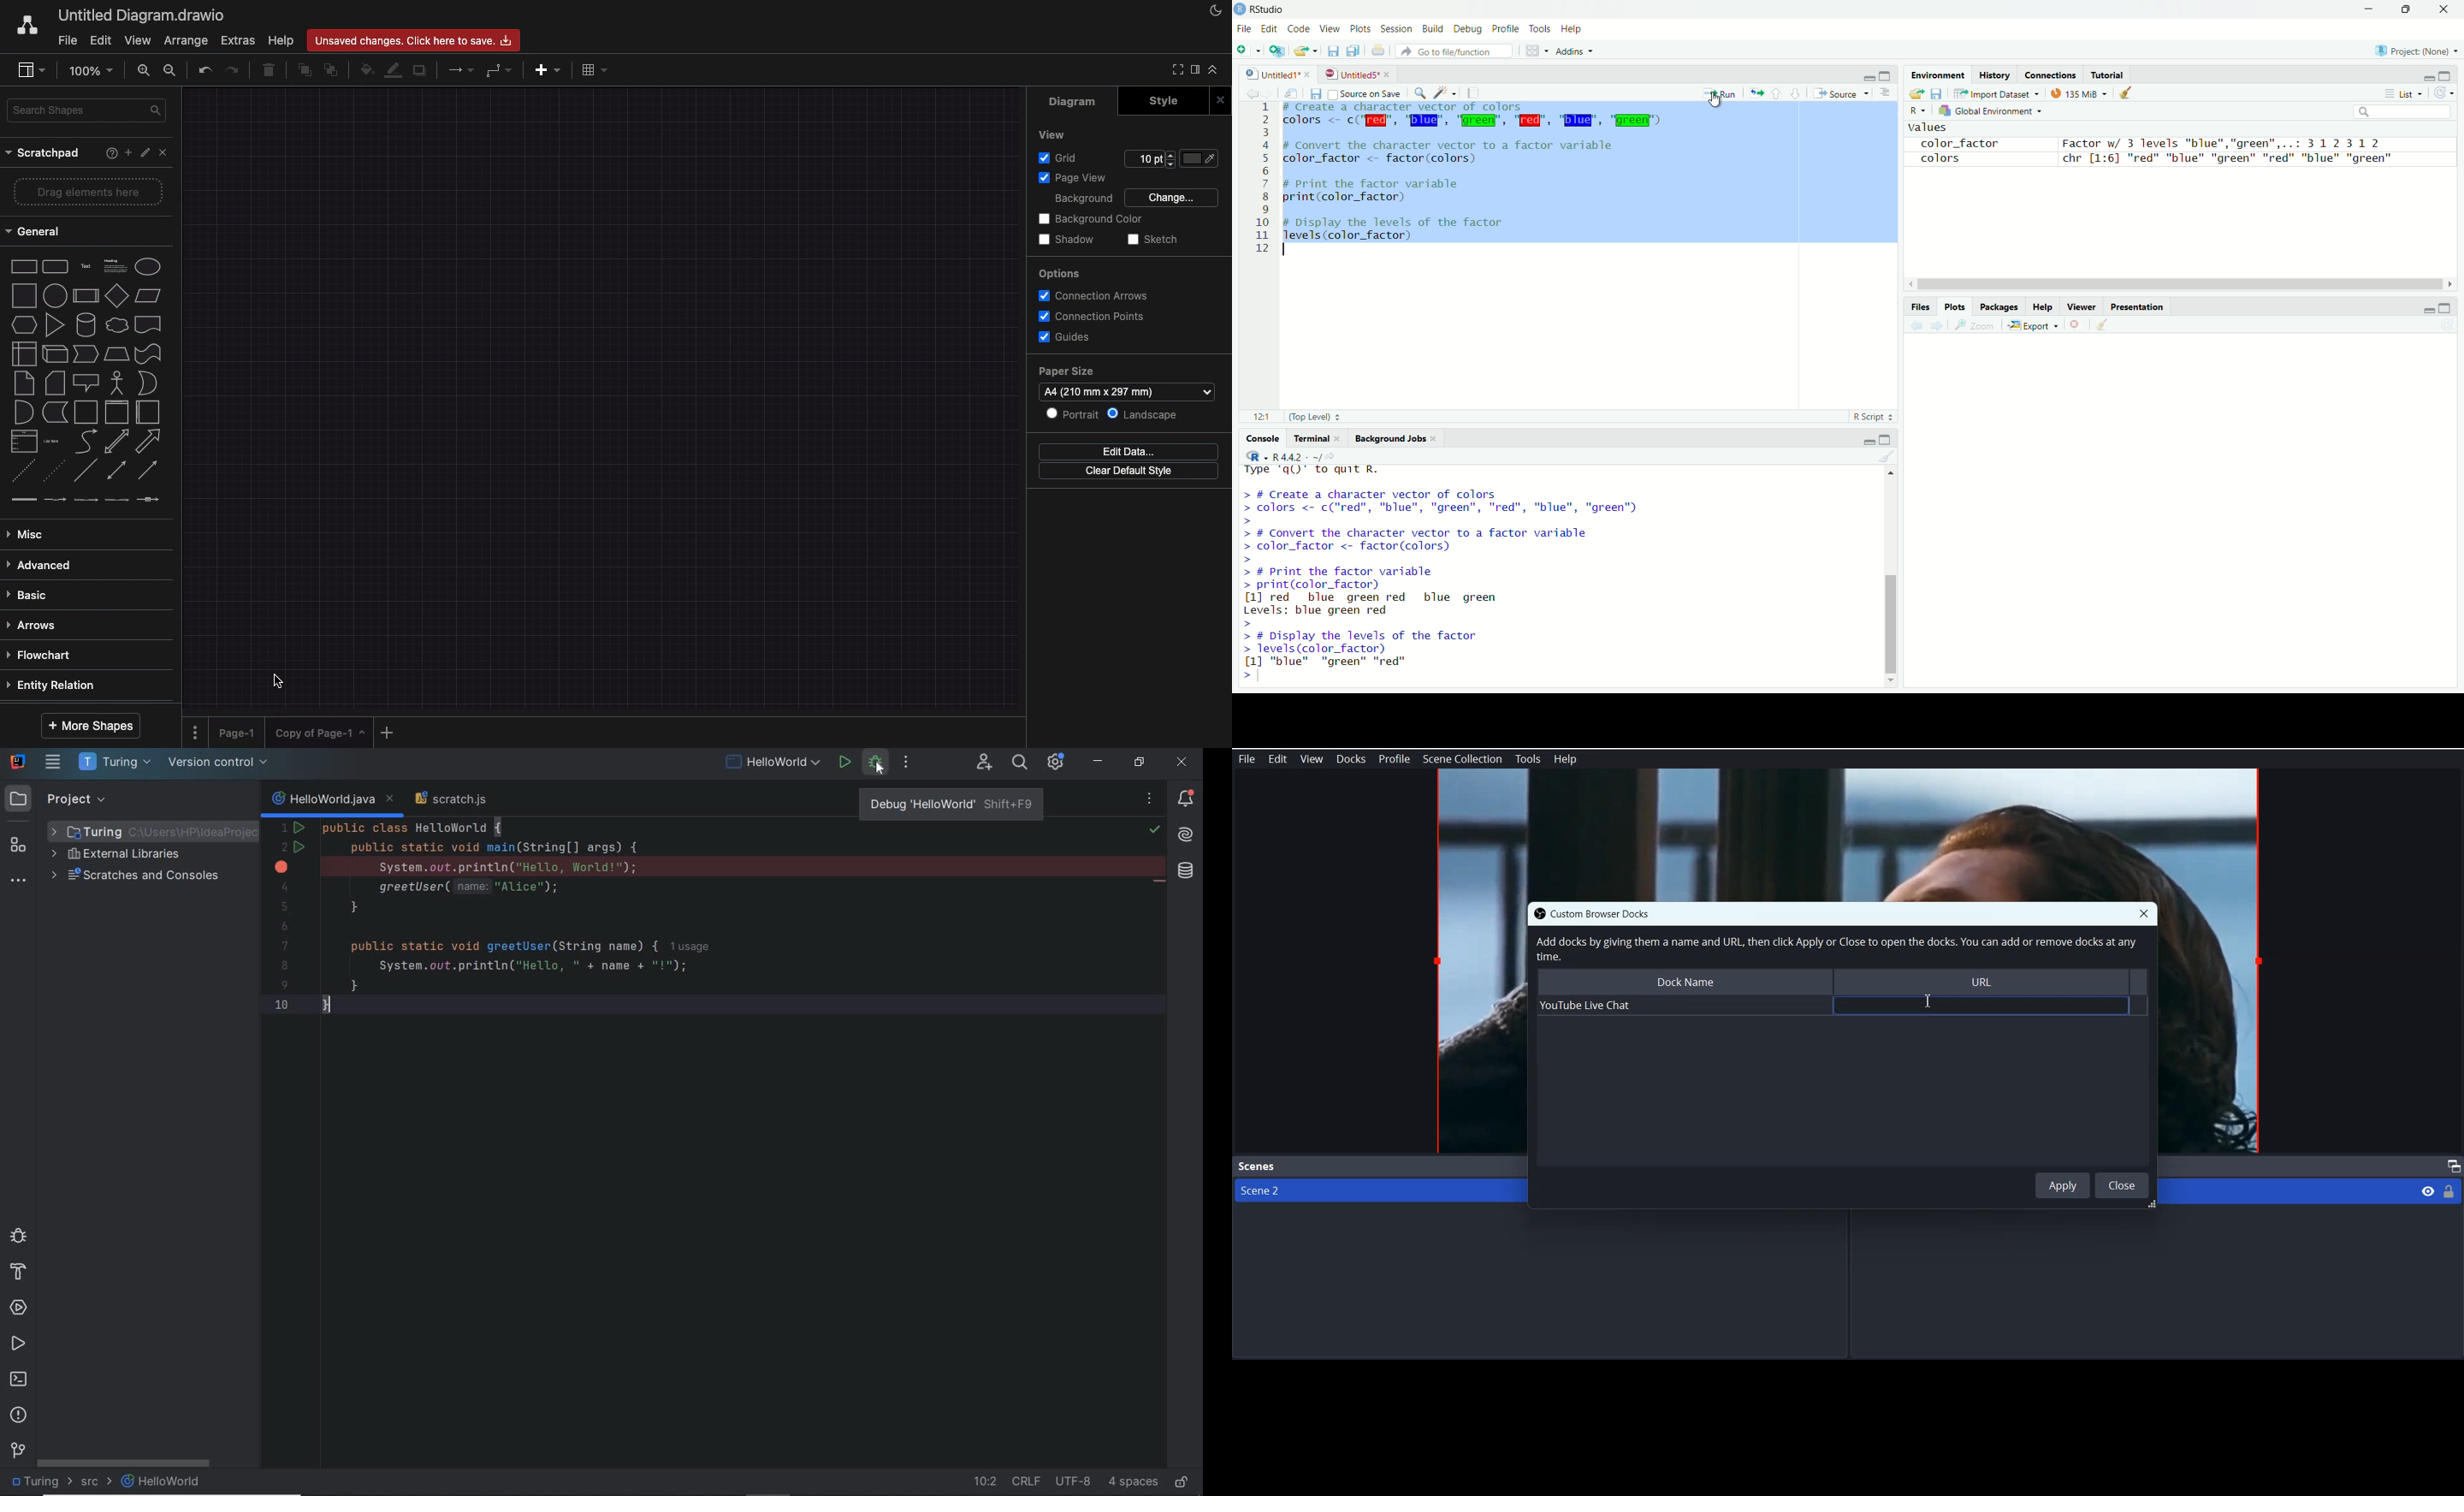  What do you see at coordinates (2144, 913) in the screenshot?
I see `Close` at bounding box center [2144, 913].